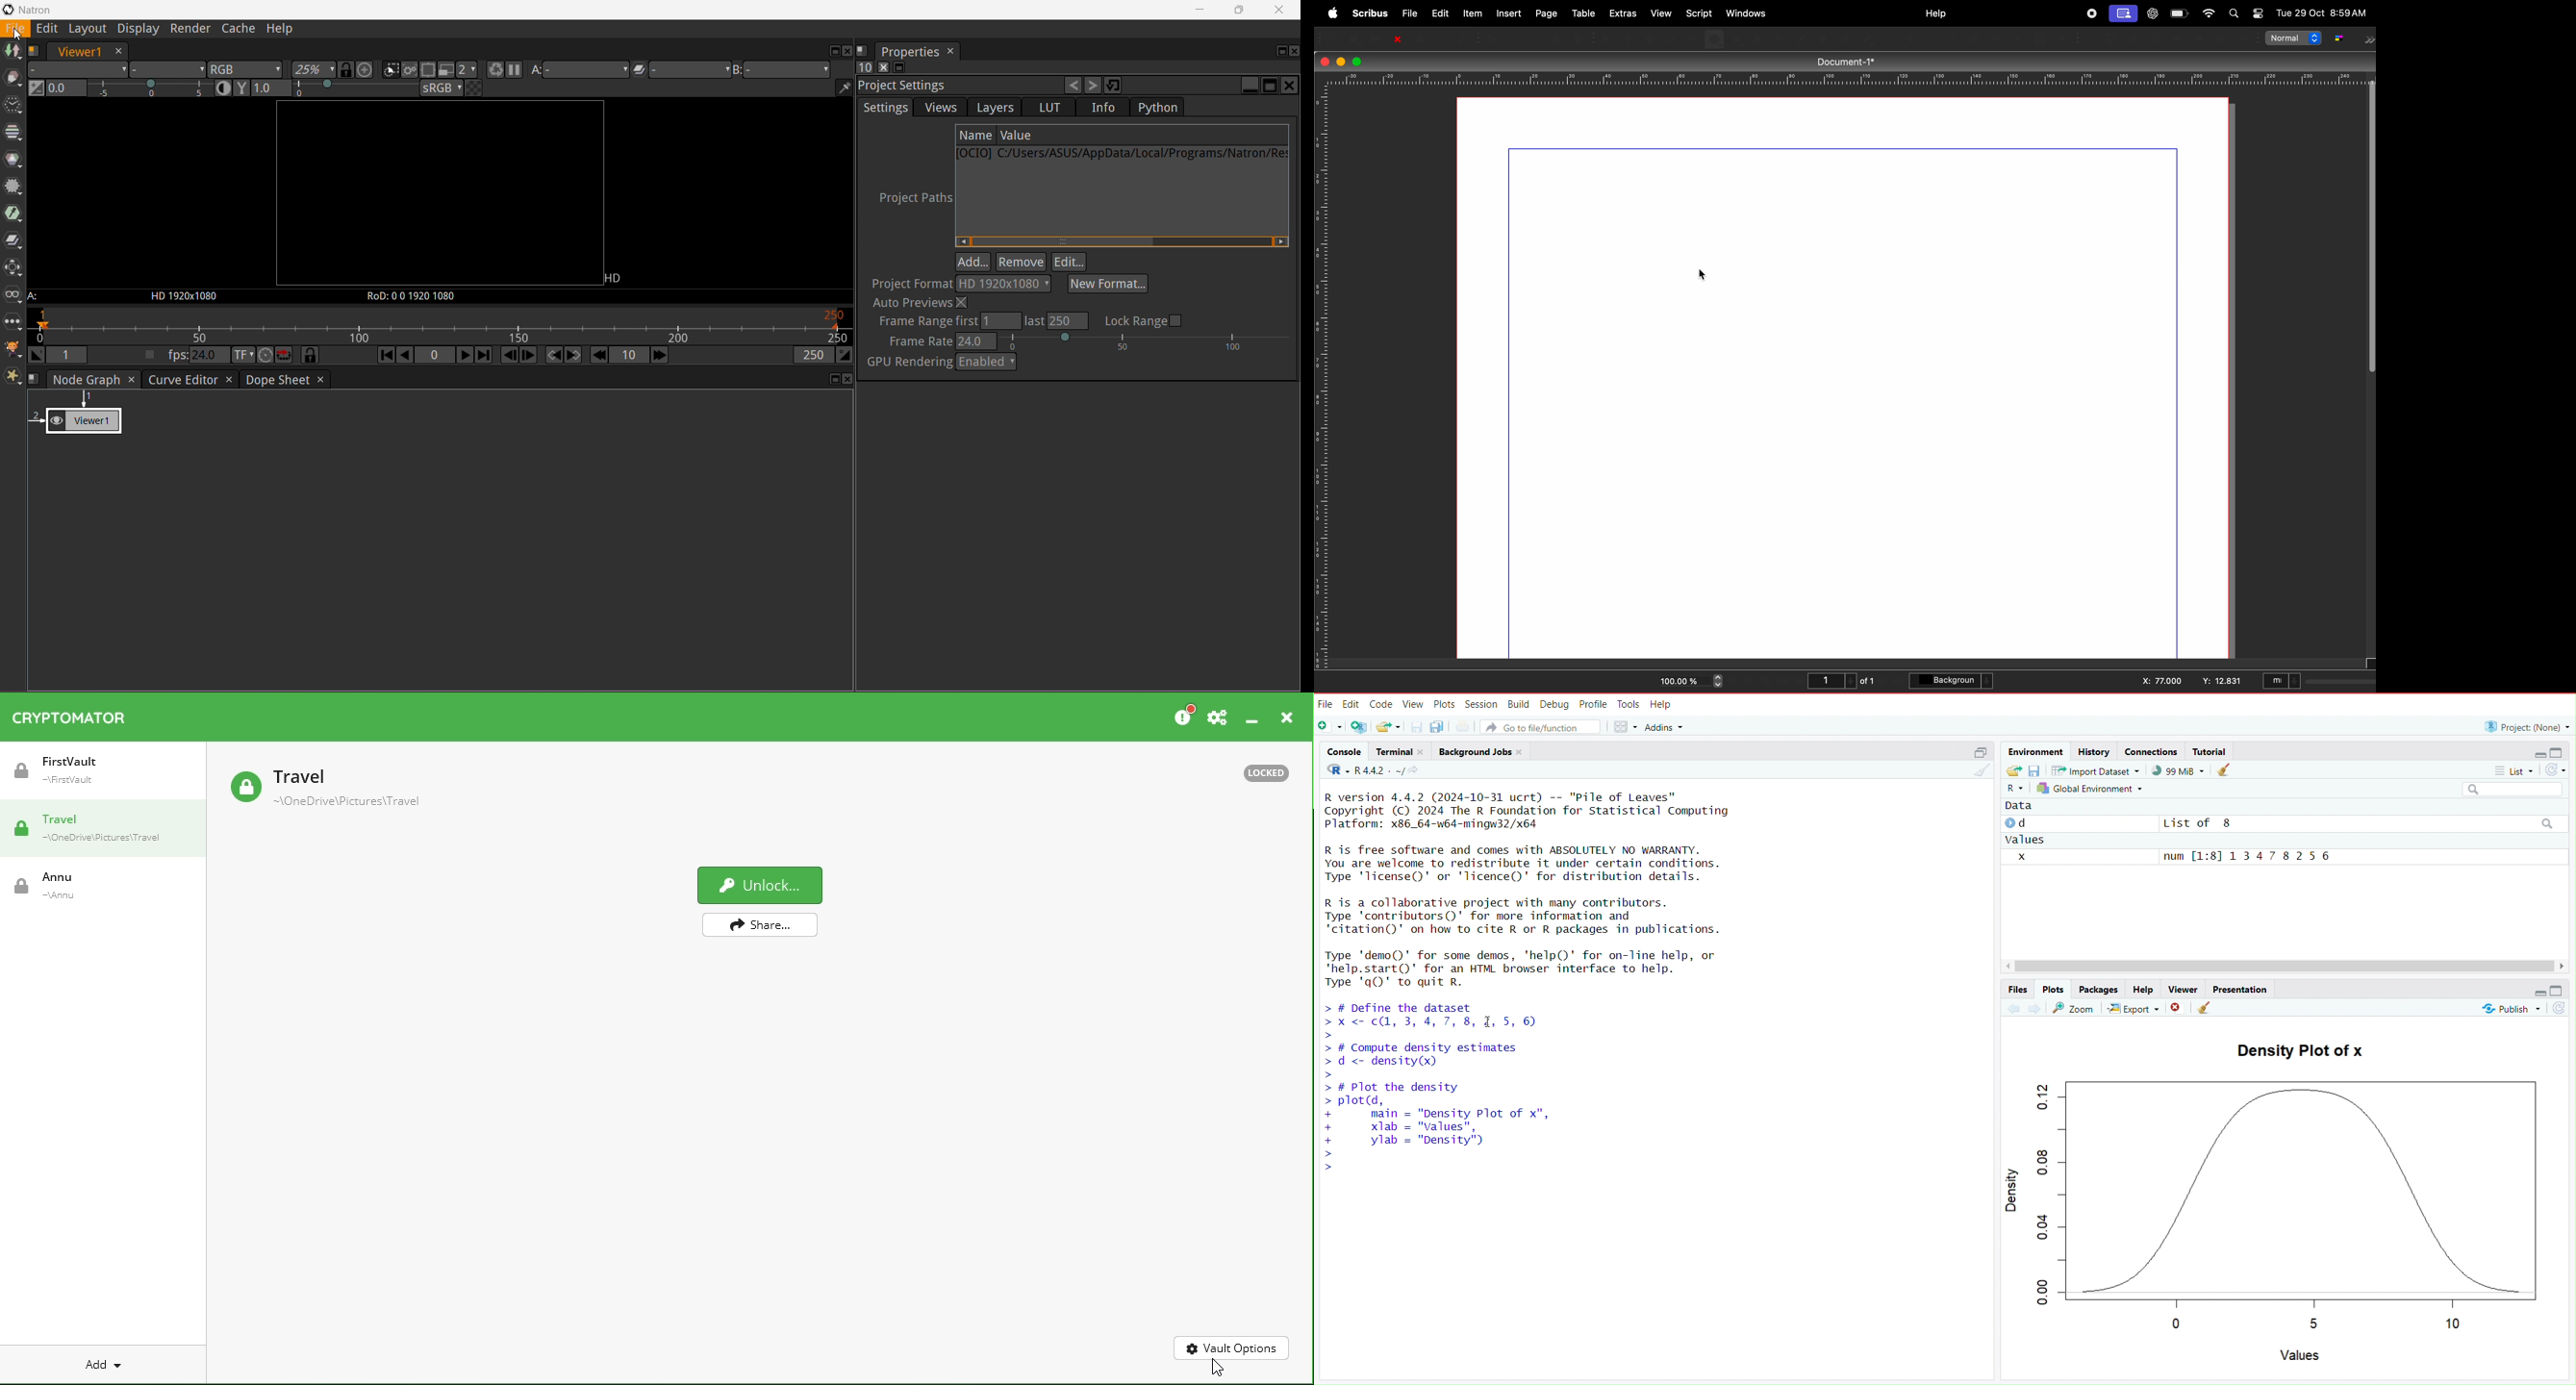 This screenshot has width=2576, height=1400. Describe the element at coordinates (1530, 862) in the screenshot. I see `R is free software and comes with ABSOLUTELY NO WARRANTY.
You are welcome to redistribute it under certain conditions.
Type 'license()' or 'Ticence()' for distribution details.` at that location.